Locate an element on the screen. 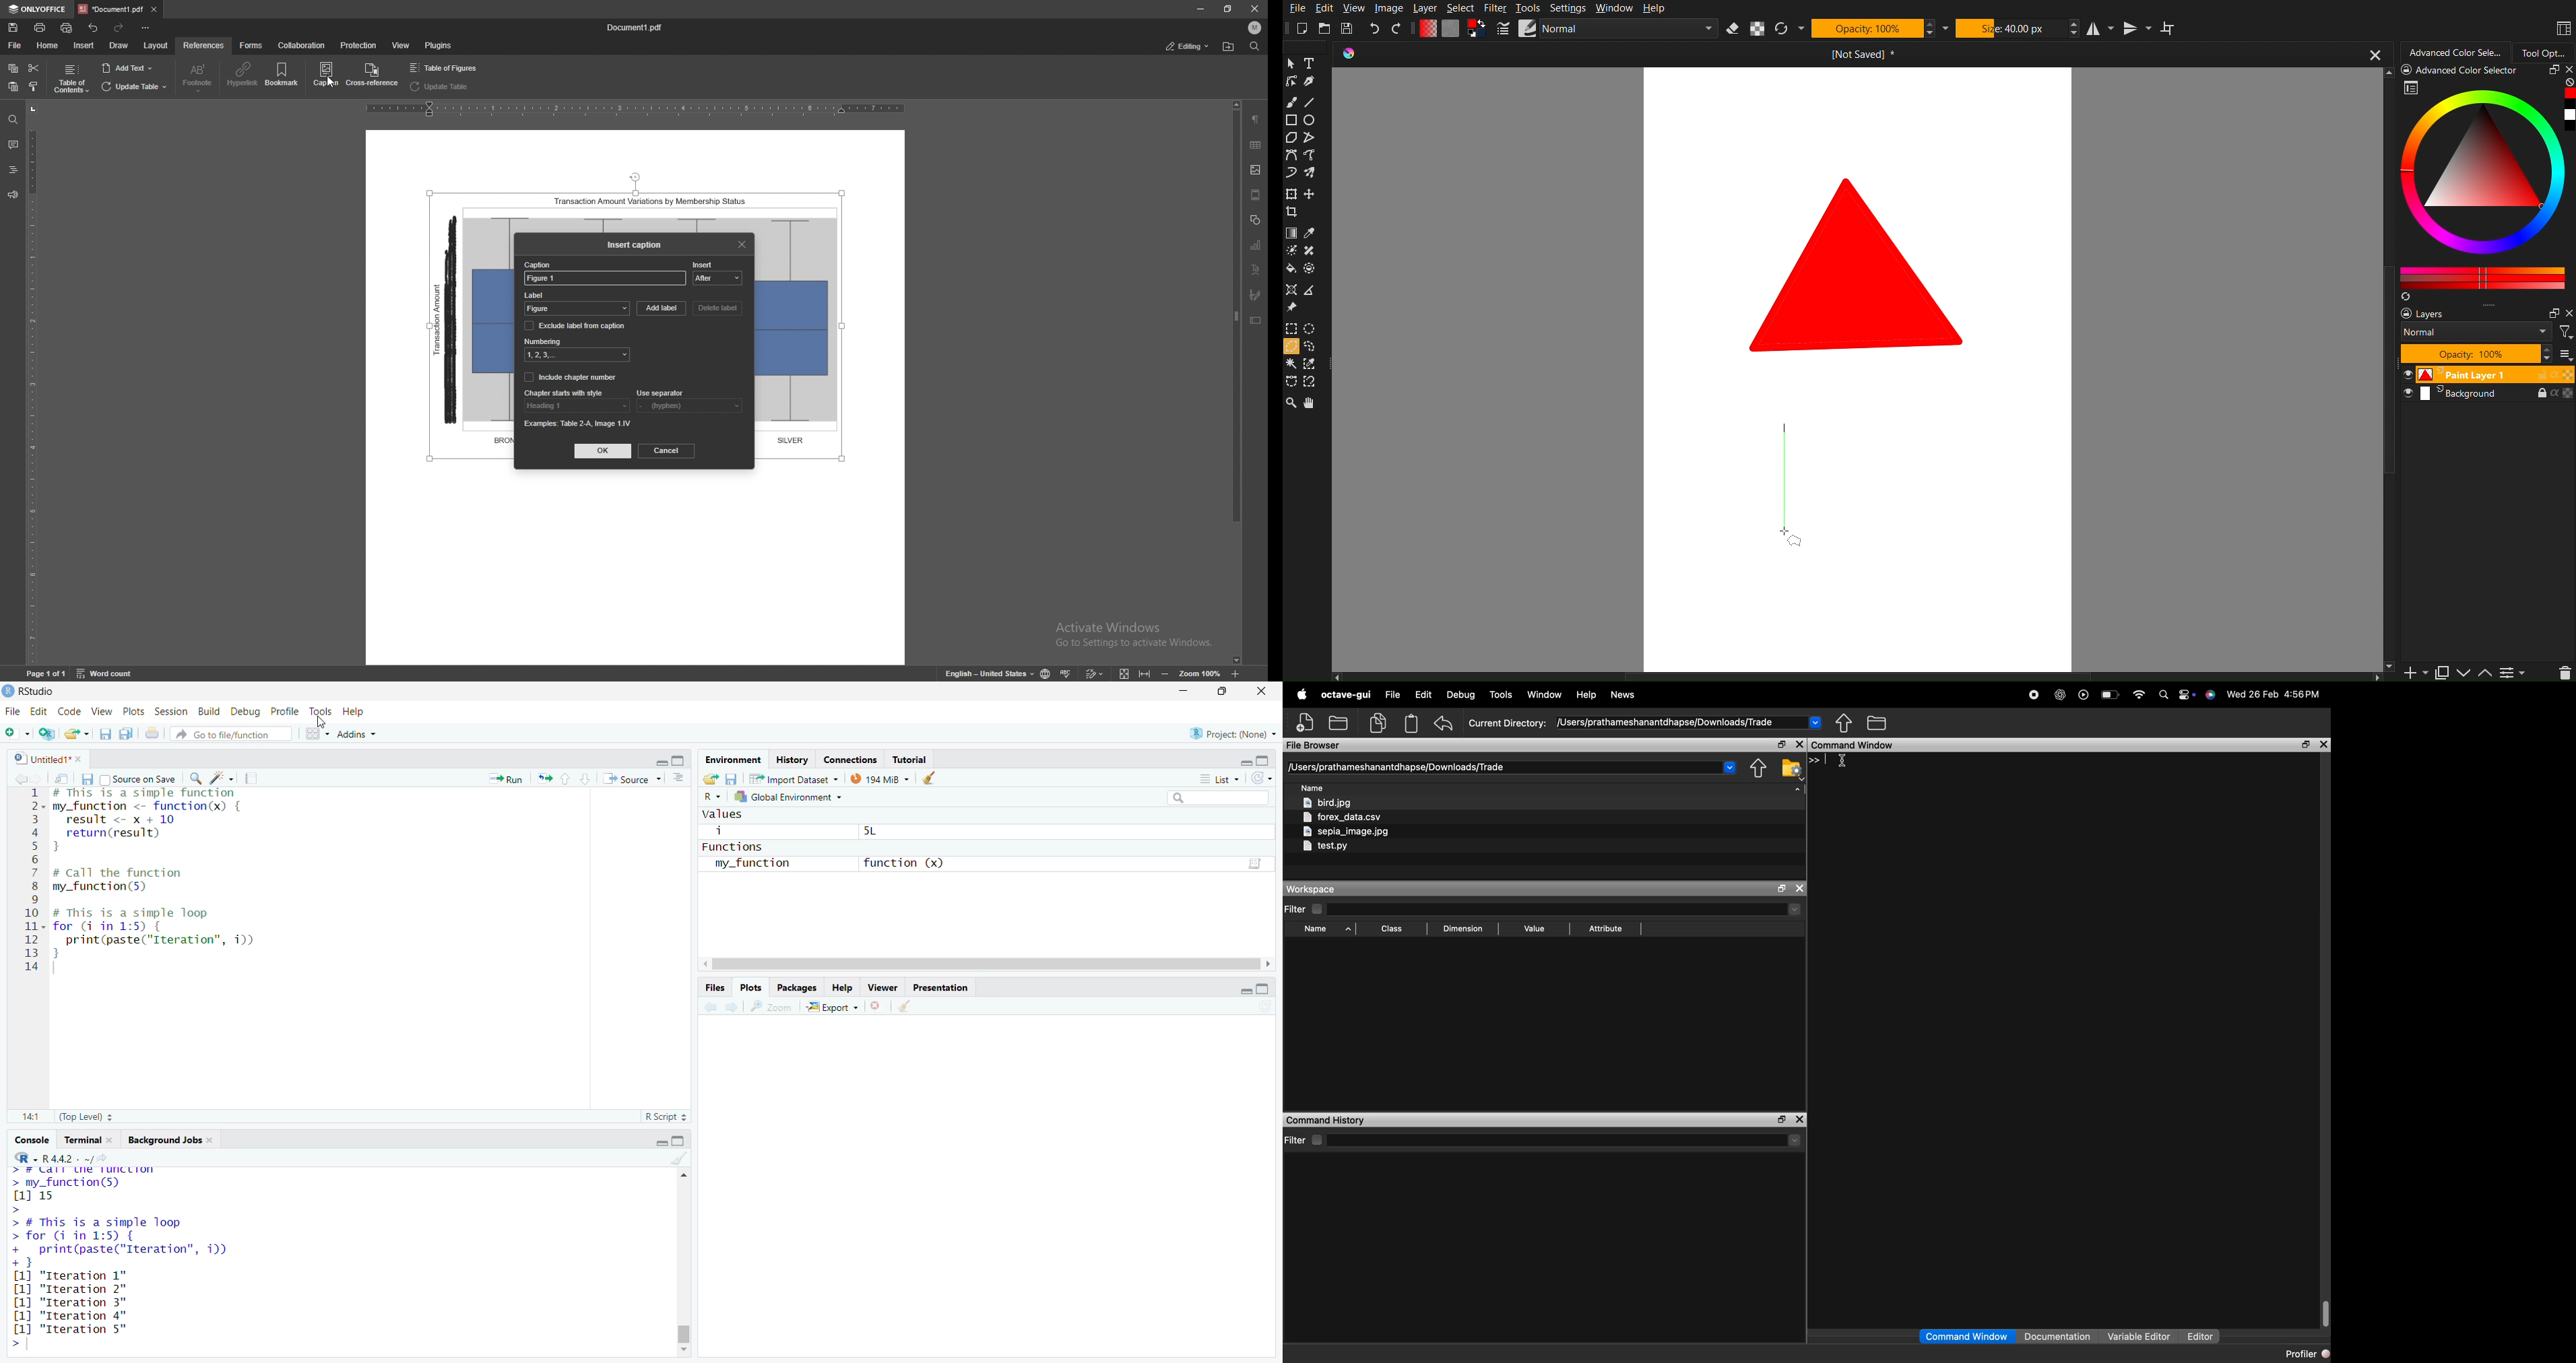  Attribute is located at coordinates (1606, 928).